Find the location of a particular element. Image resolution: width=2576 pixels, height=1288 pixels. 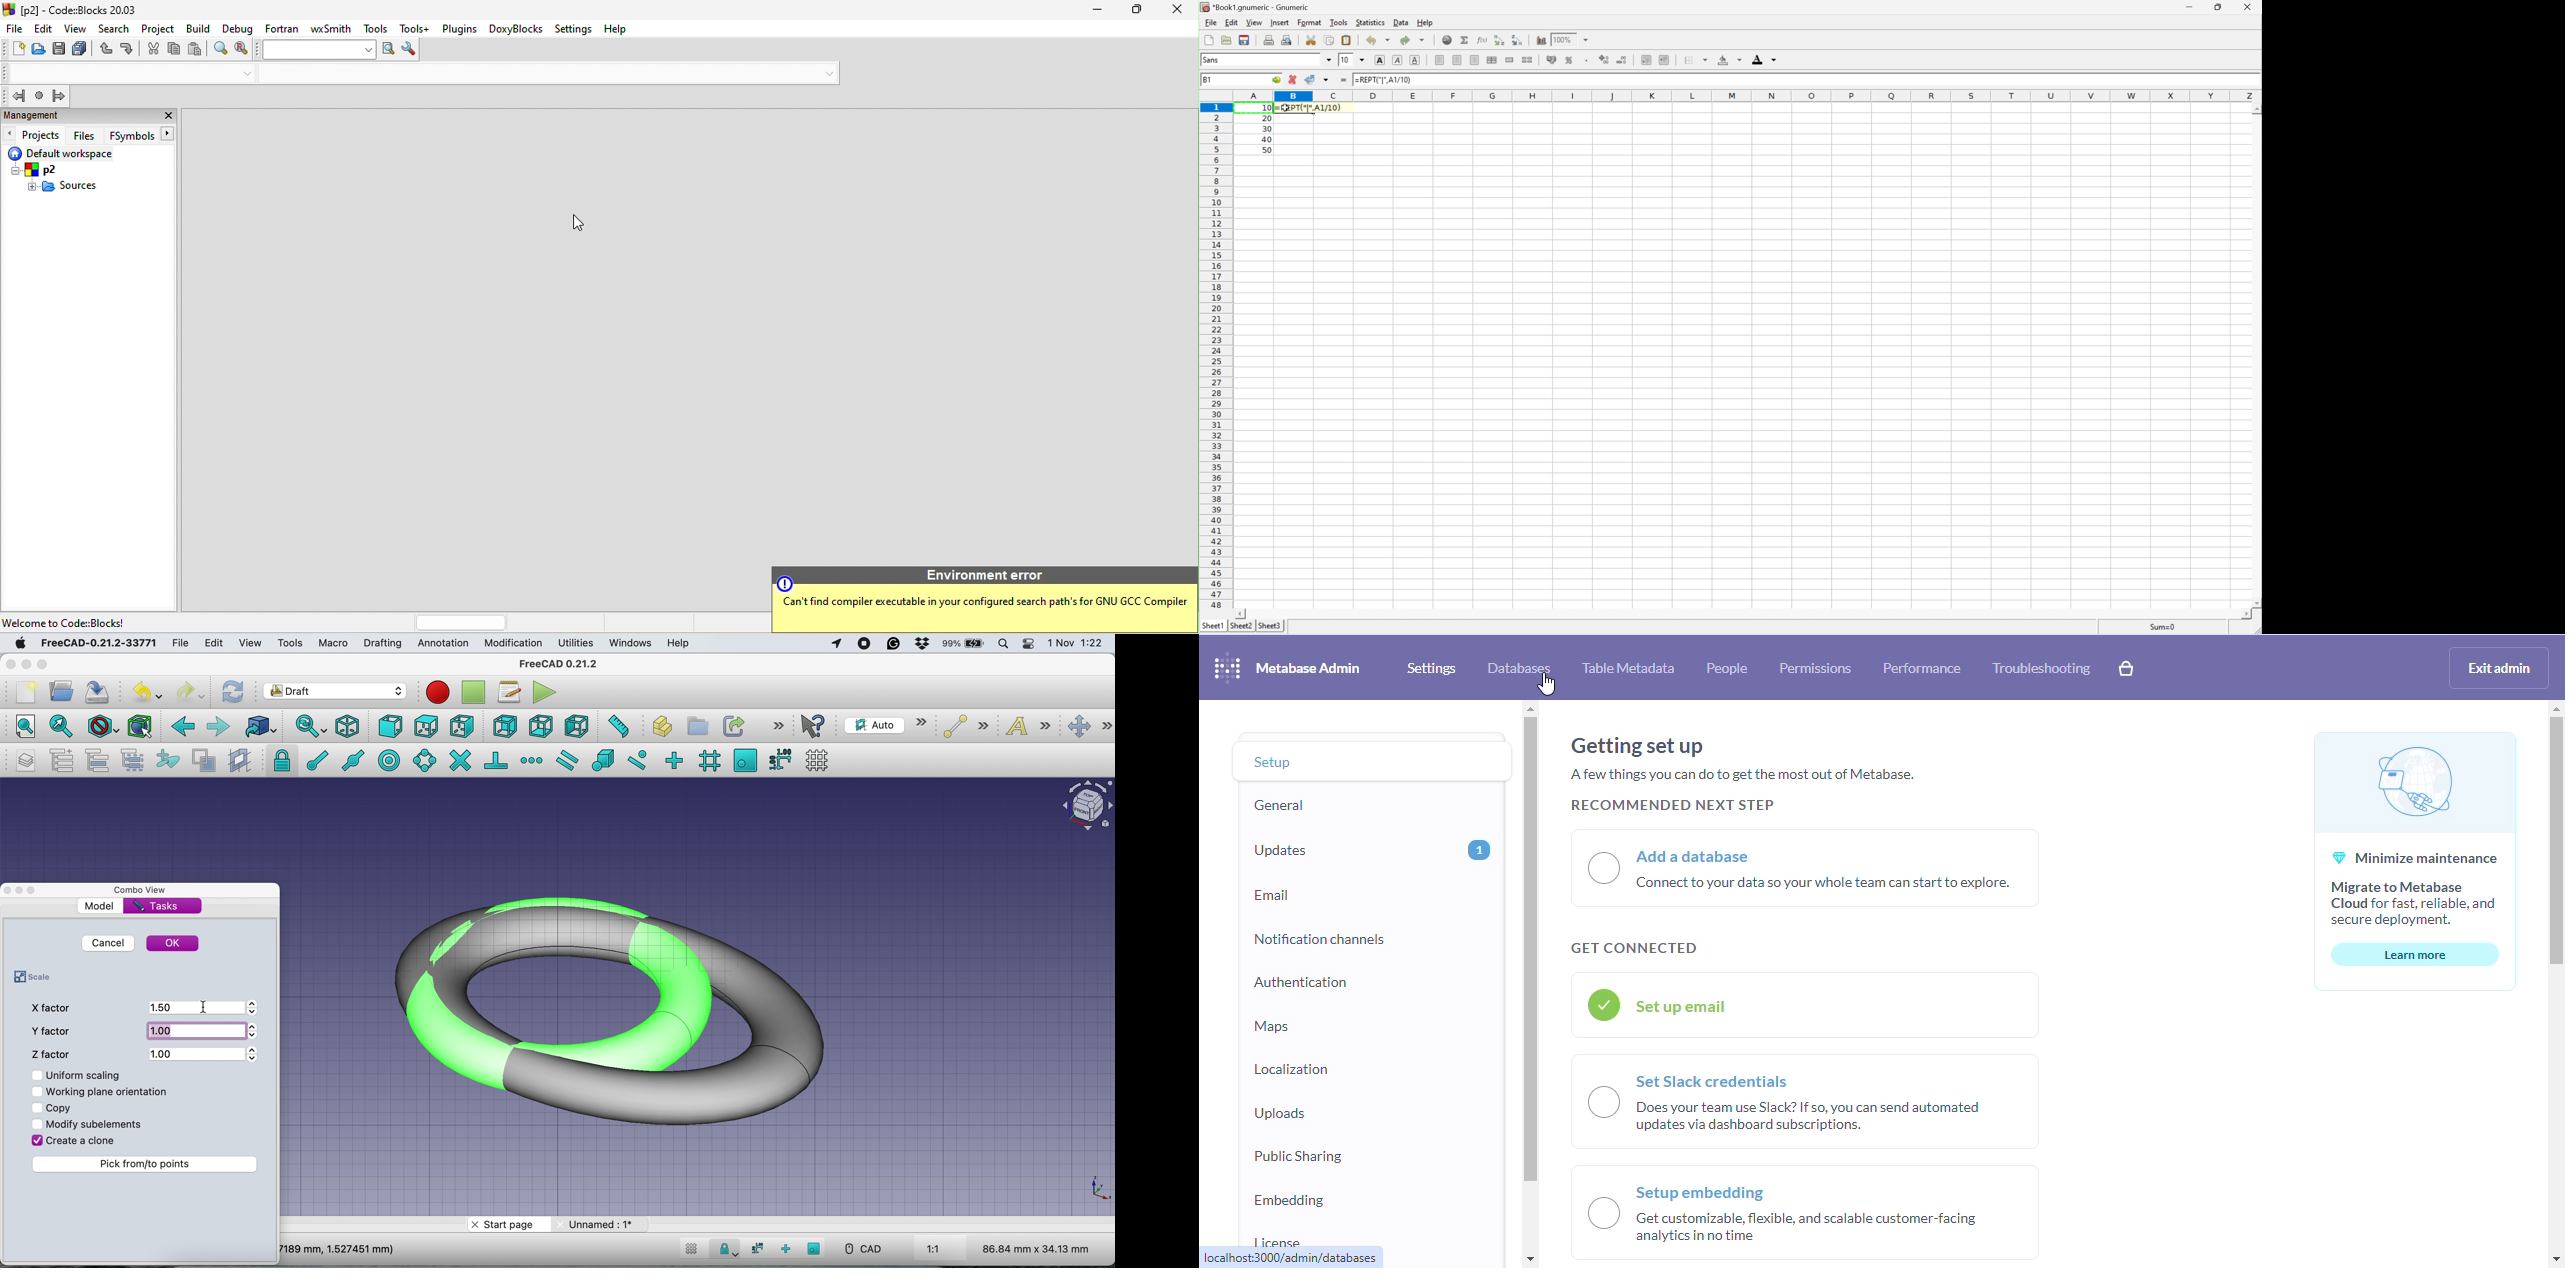

Italic is located at coordinates (1398, 59).